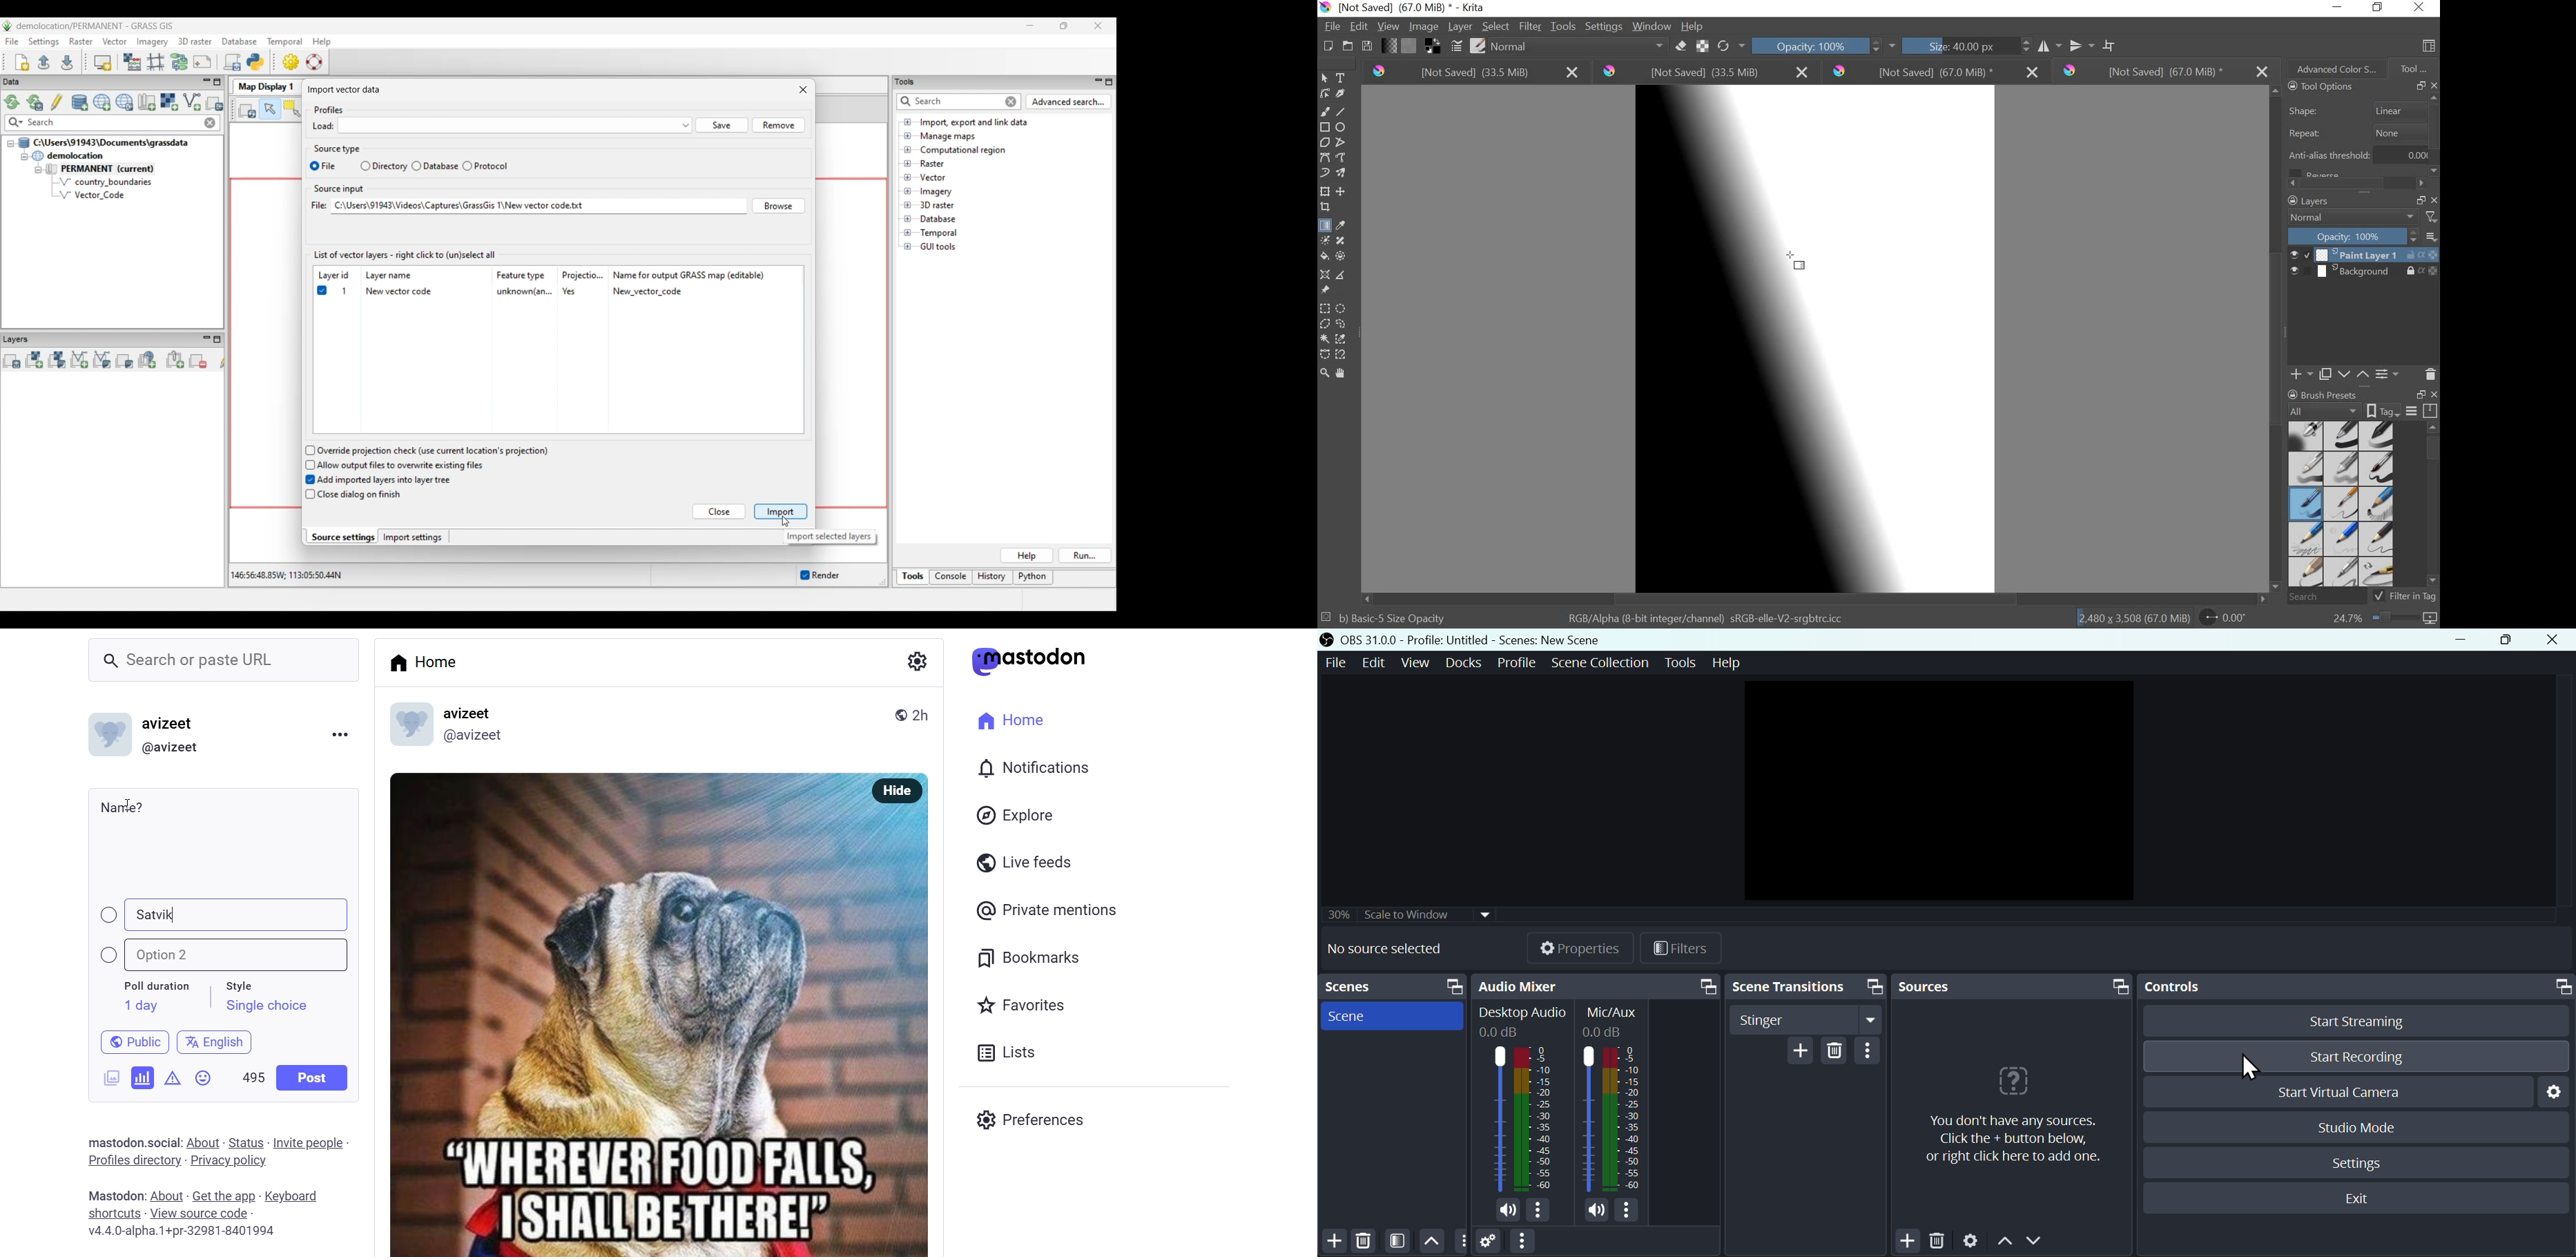  Describe the element at coordinates (895, 713) in the screenshot. I see `public` at that location.